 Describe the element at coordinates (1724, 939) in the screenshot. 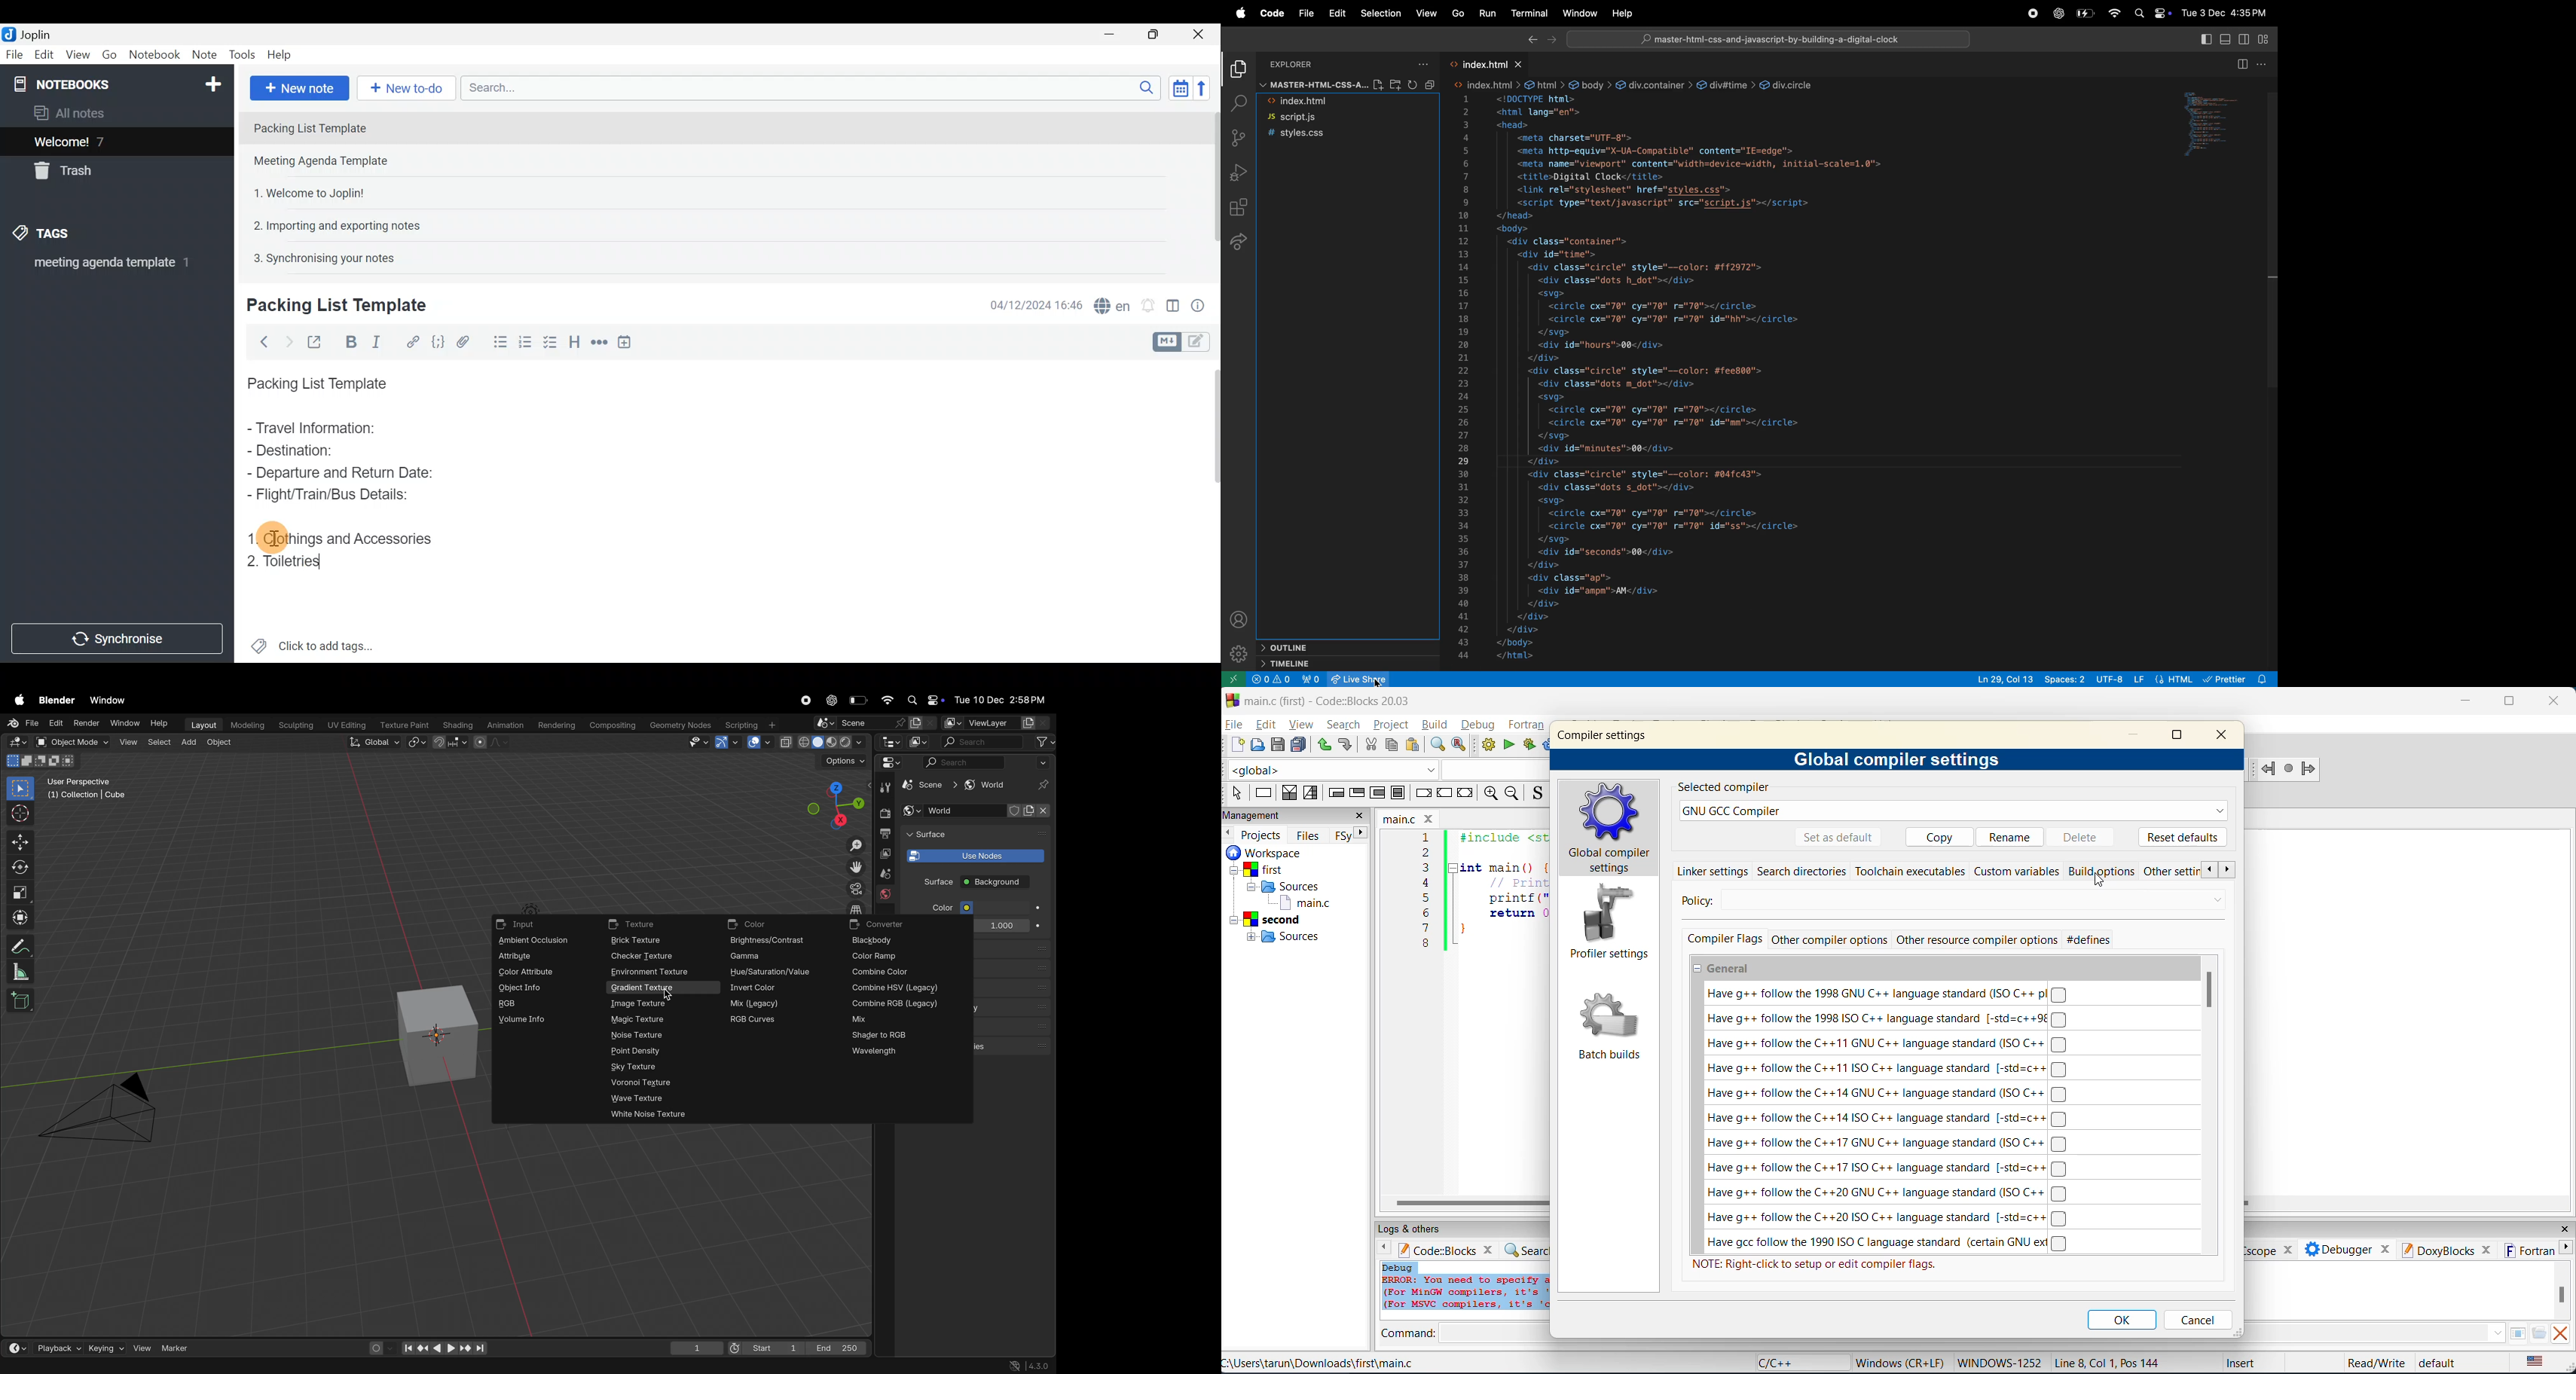

I see `compiler flags` at that location.